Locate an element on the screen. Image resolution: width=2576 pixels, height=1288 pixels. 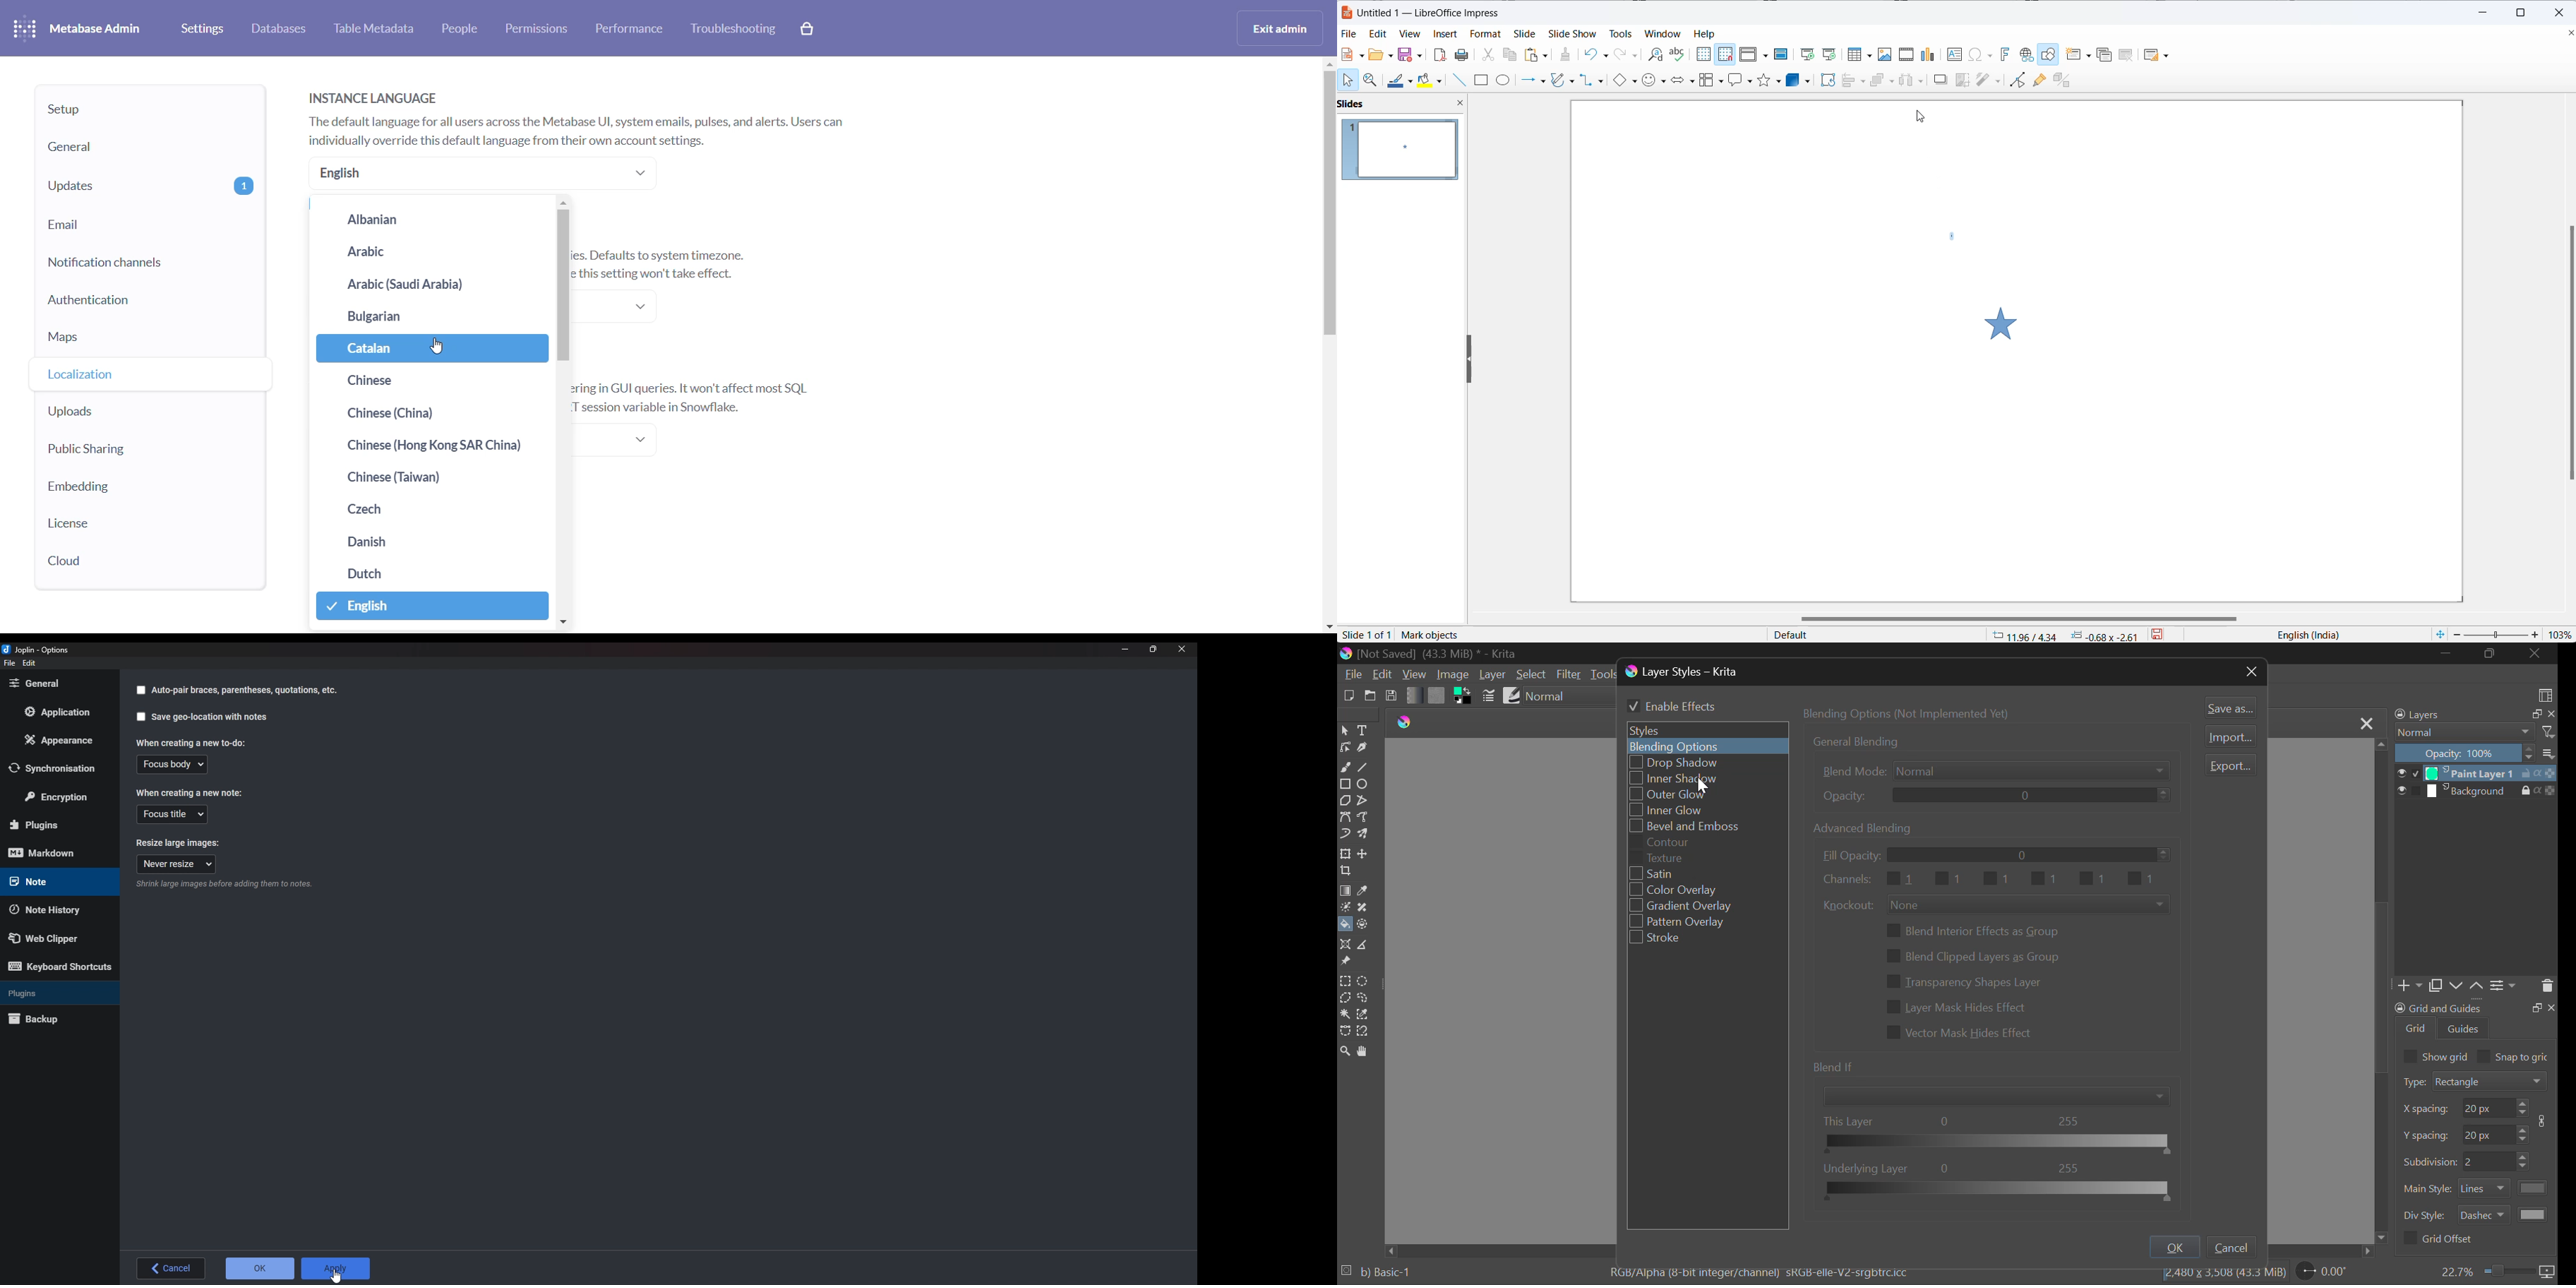
rectangle is located at coordinates (1483, 81).